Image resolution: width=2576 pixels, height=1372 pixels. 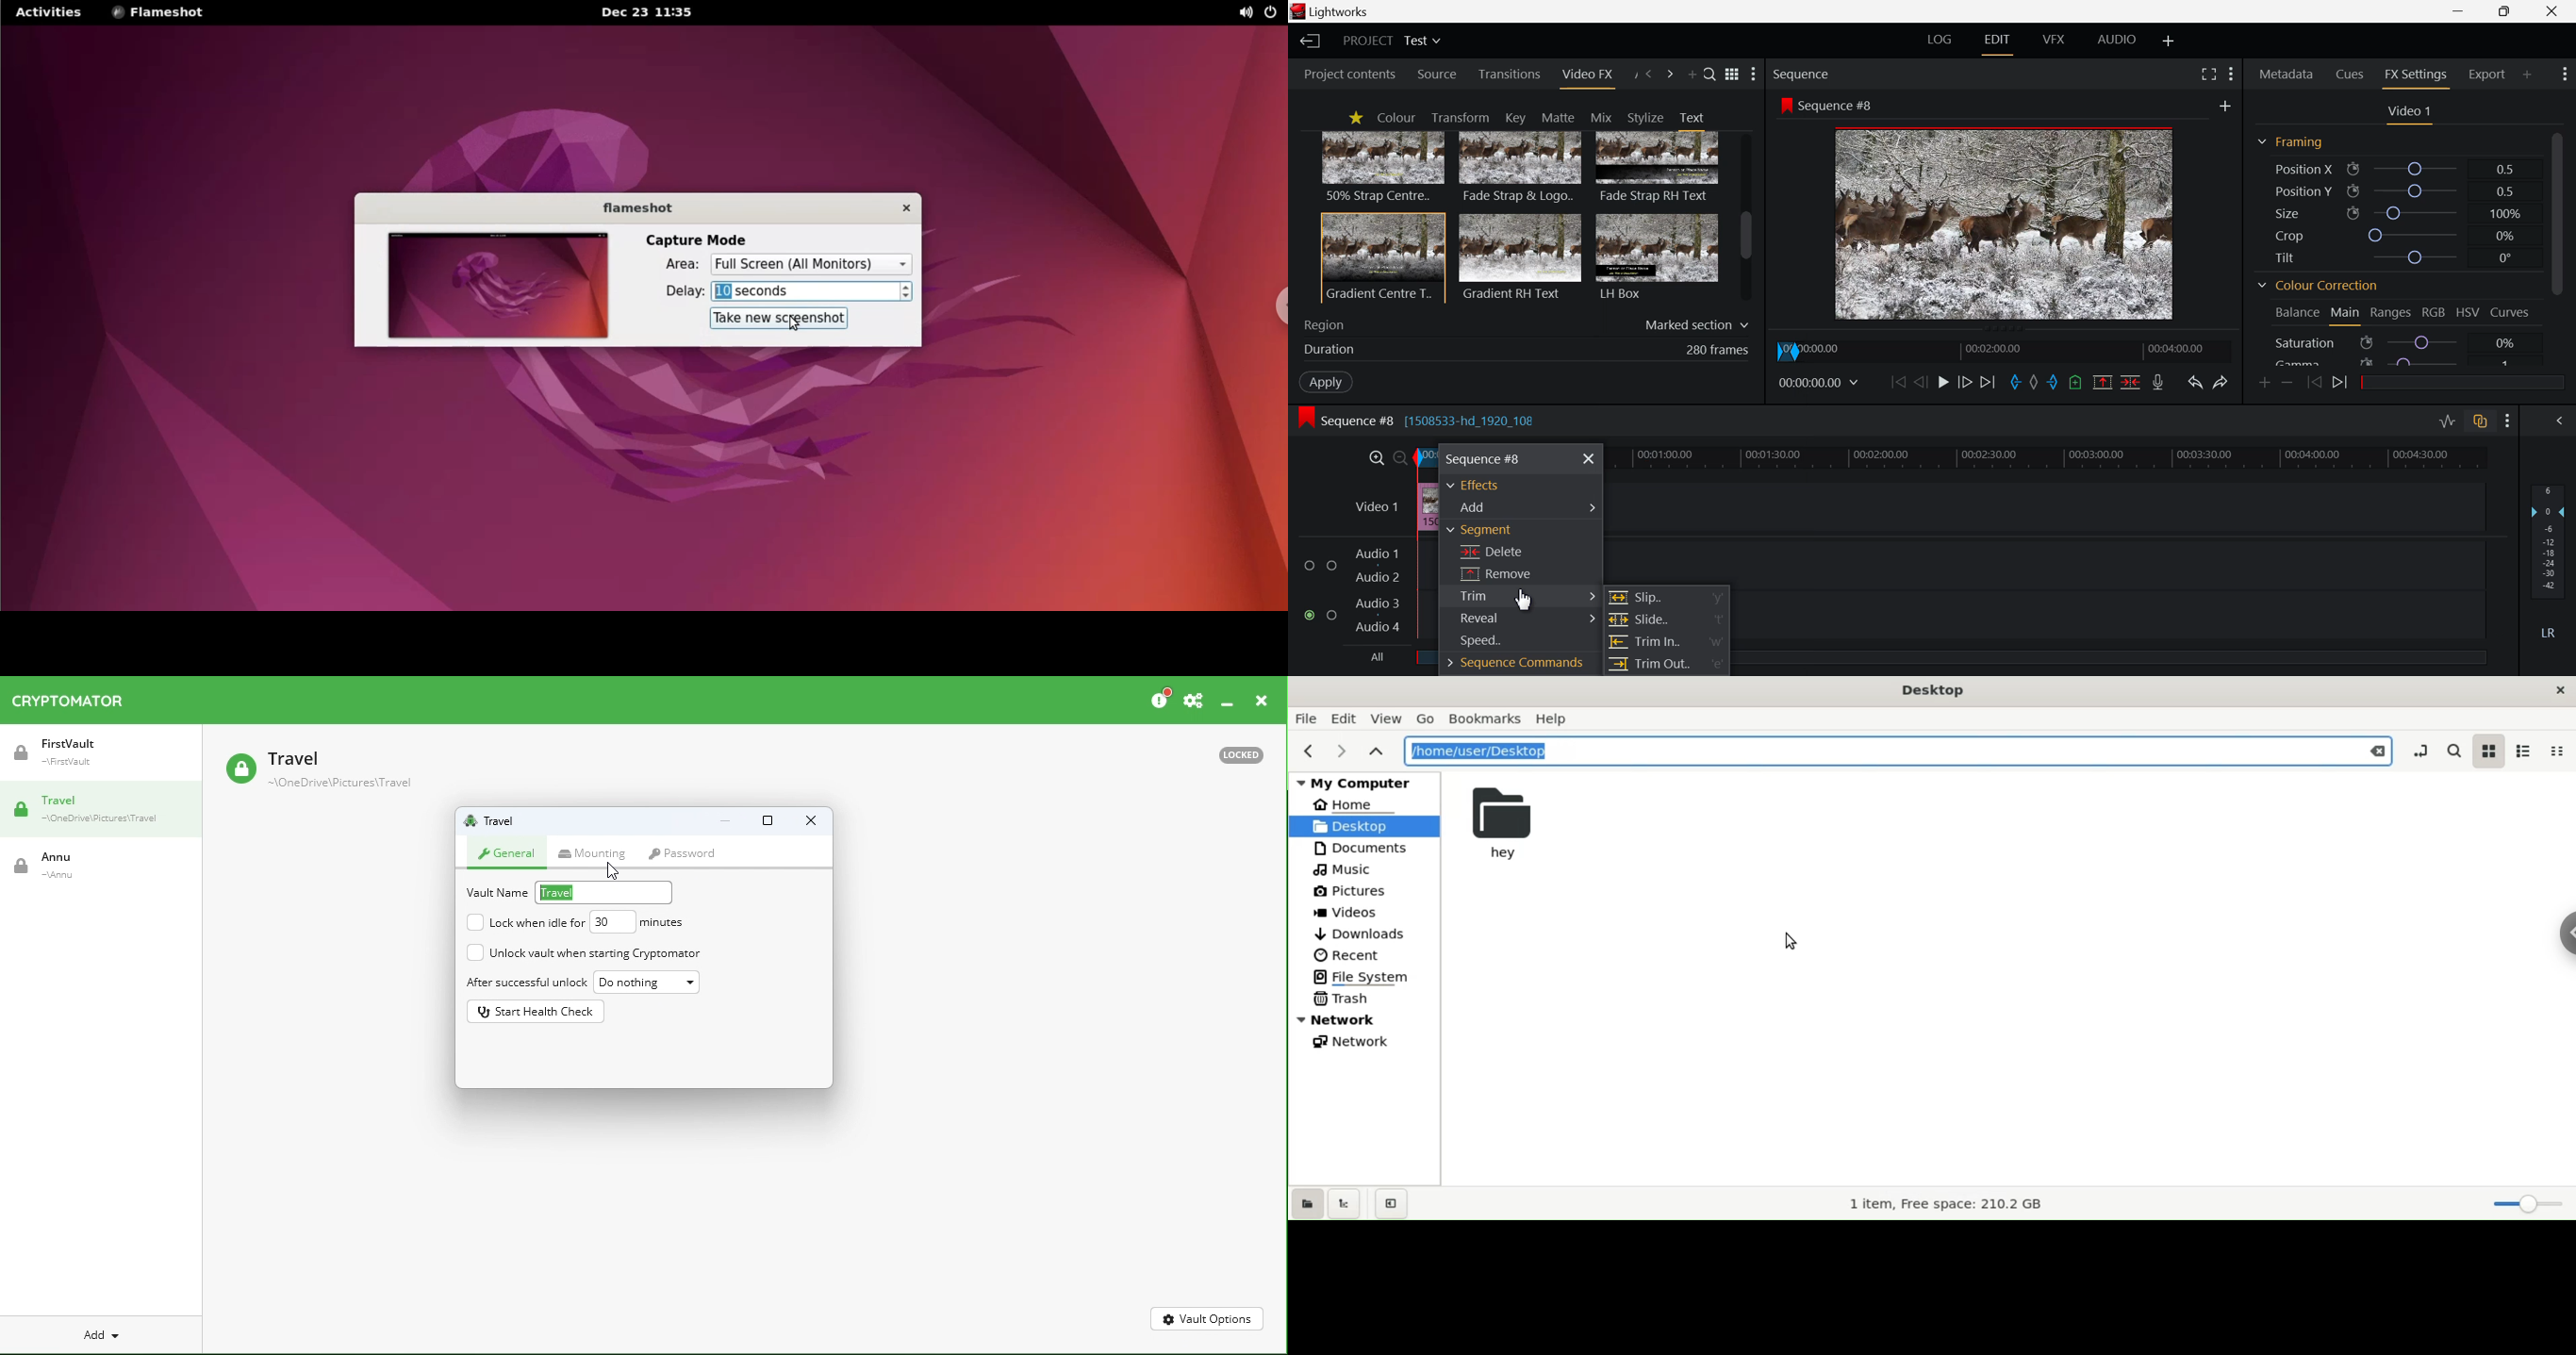 What do you see at coordinates (1521, 550) in the screenshot?
I see `Delete` at bounding box center [1521, 550].